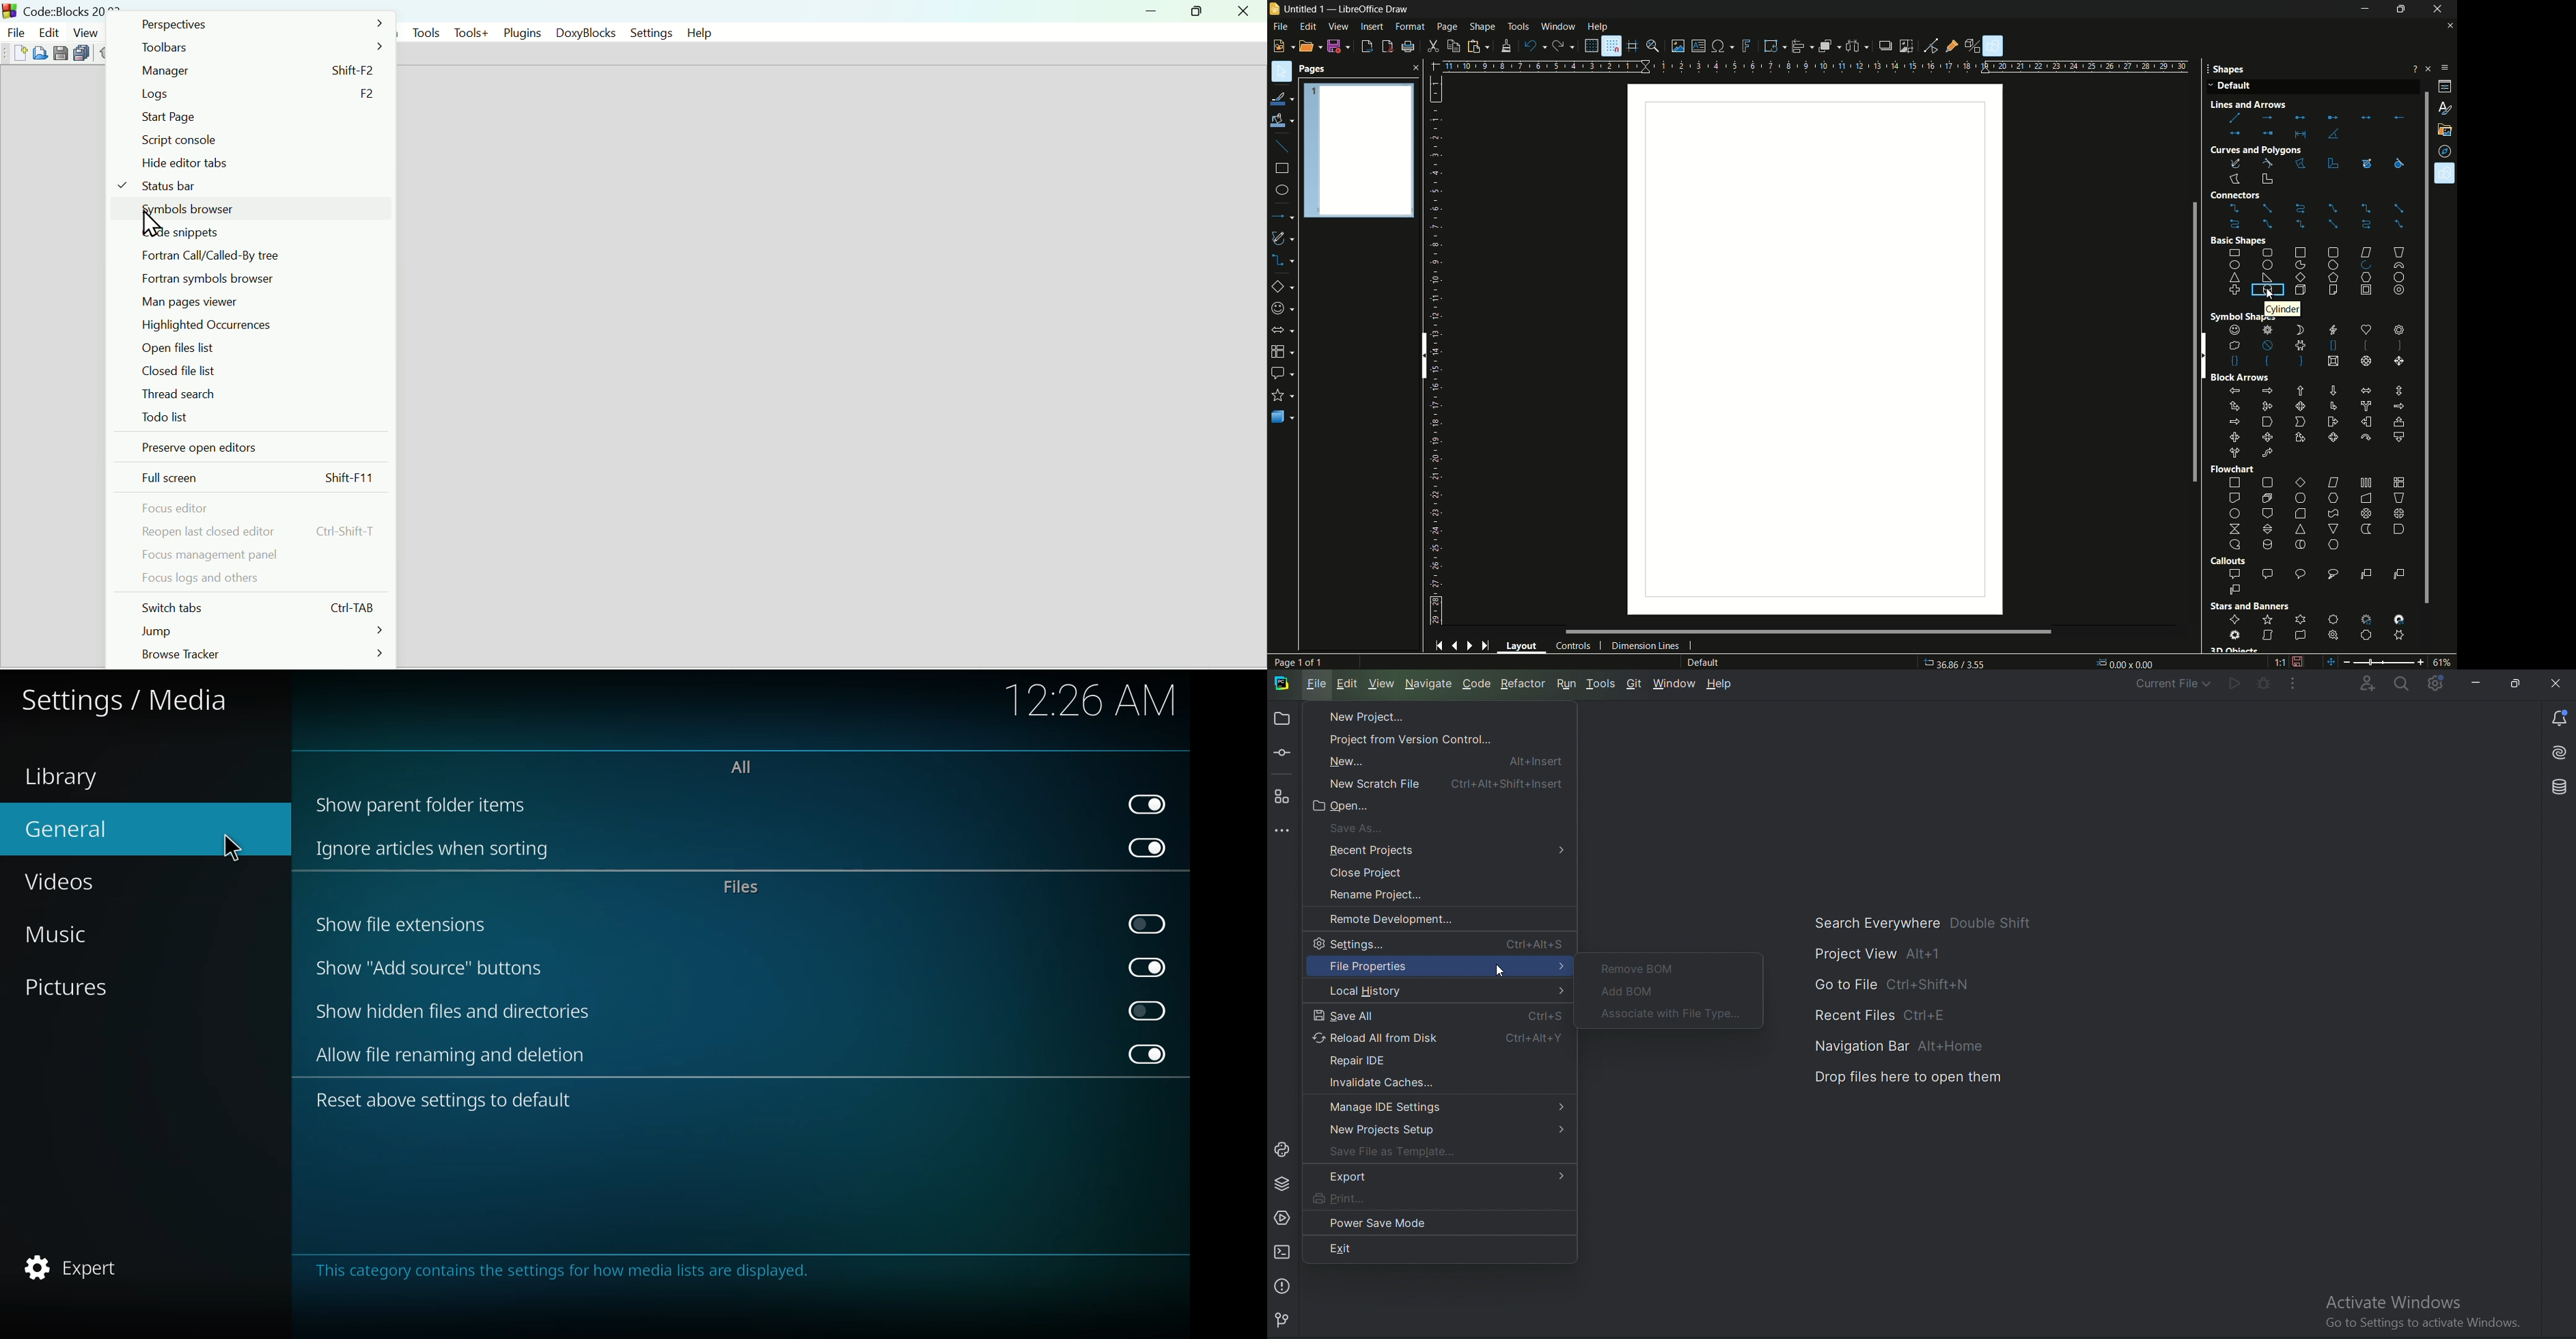 This screenshot has height=1344, width=2576. What do you see at coordinates (2446, 130) in the screenshot?
I see `gallery` at bounding box center [2446, 130].